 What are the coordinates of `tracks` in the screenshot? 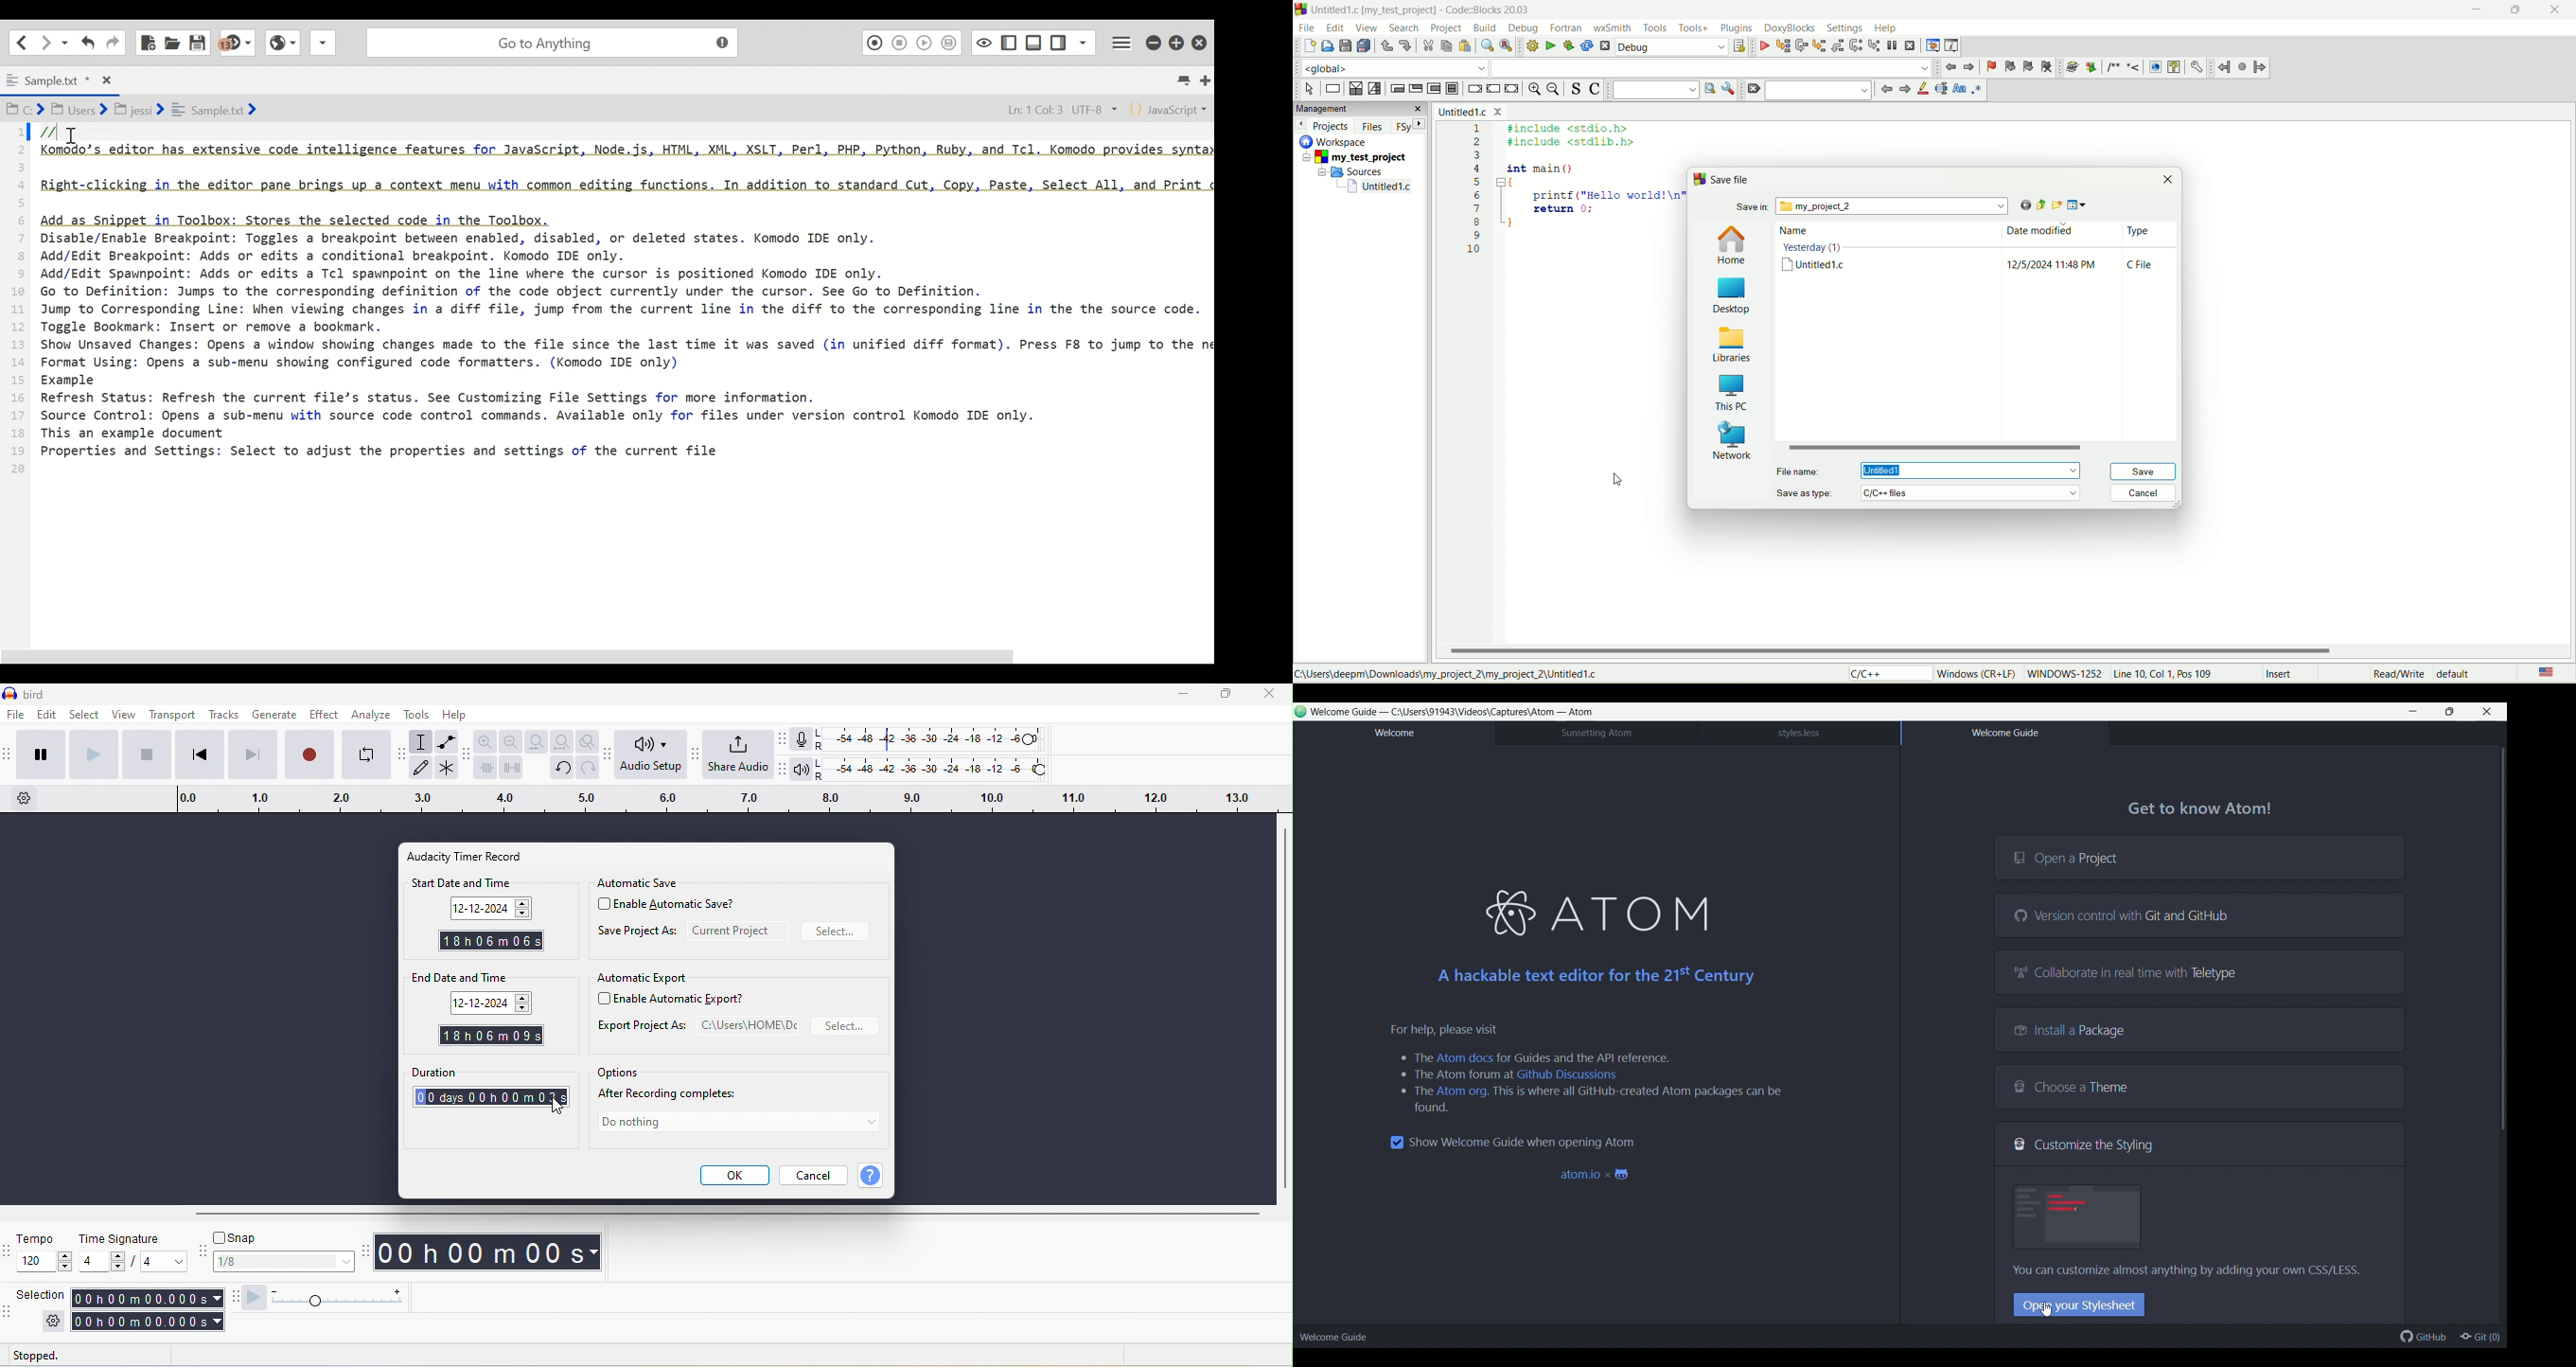 It's located at (223, 716).